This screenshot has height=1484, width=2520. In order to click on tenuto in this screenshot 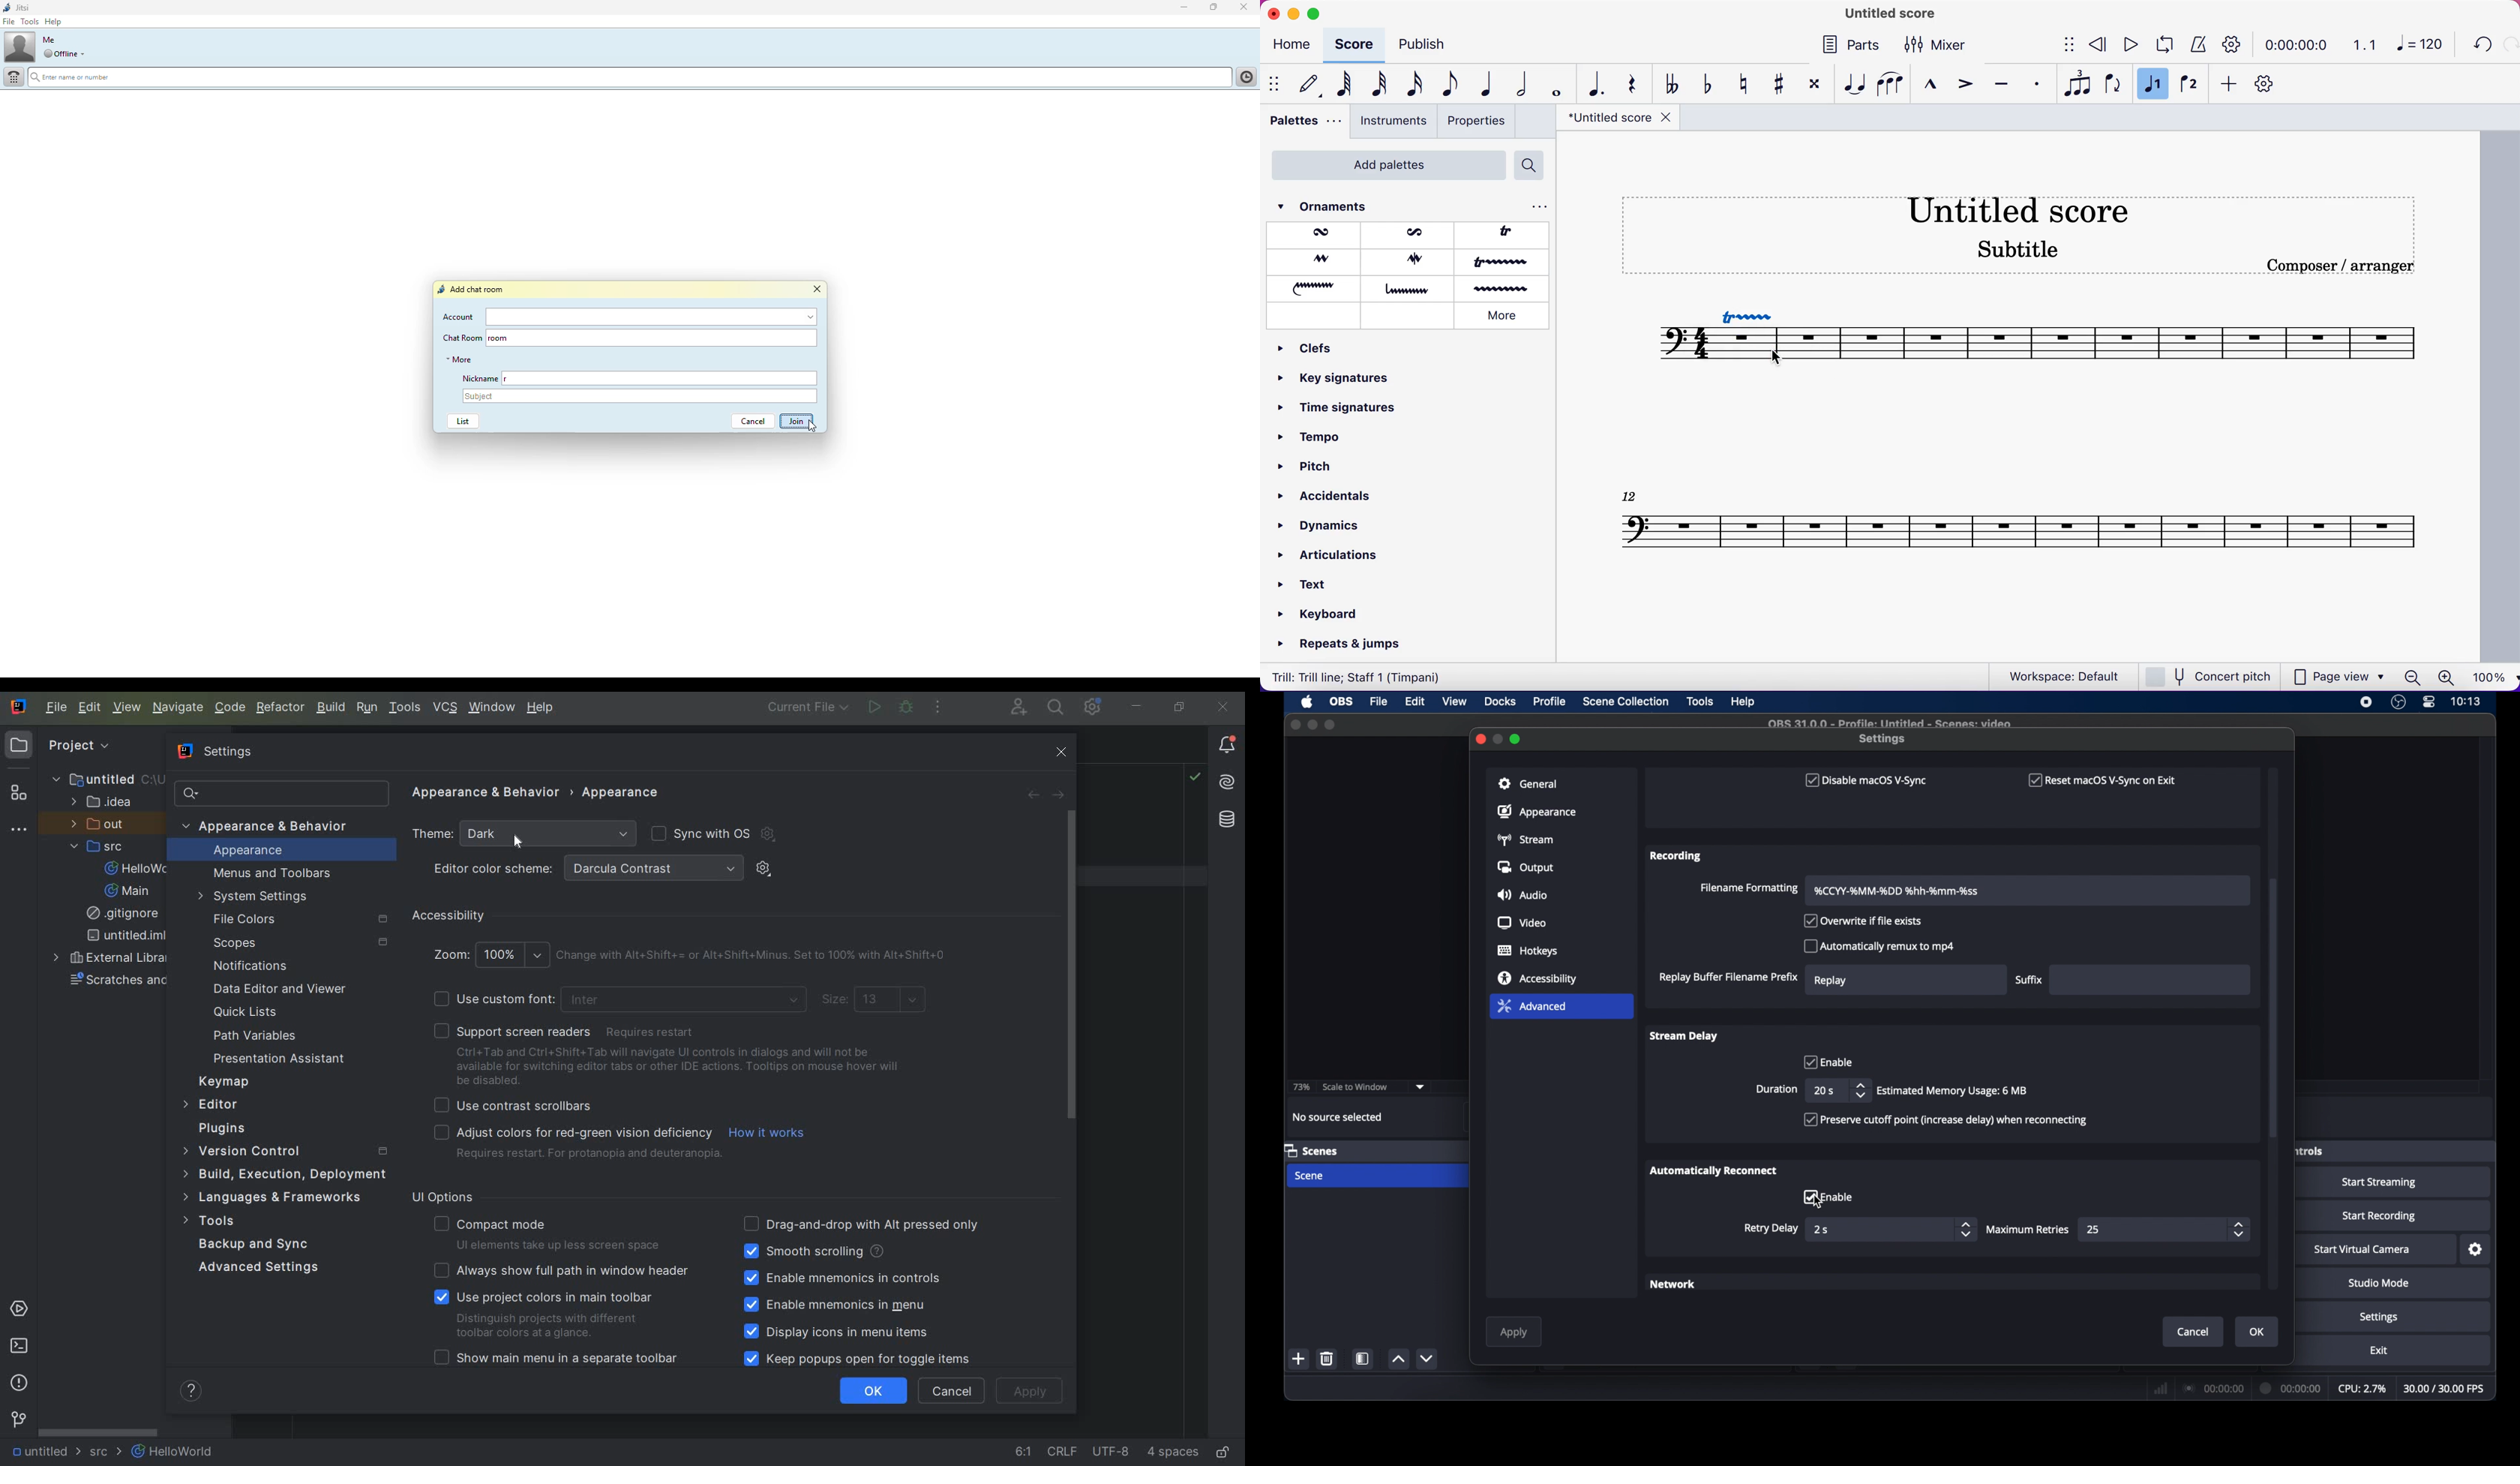, I will do `click(2003, 83)`.